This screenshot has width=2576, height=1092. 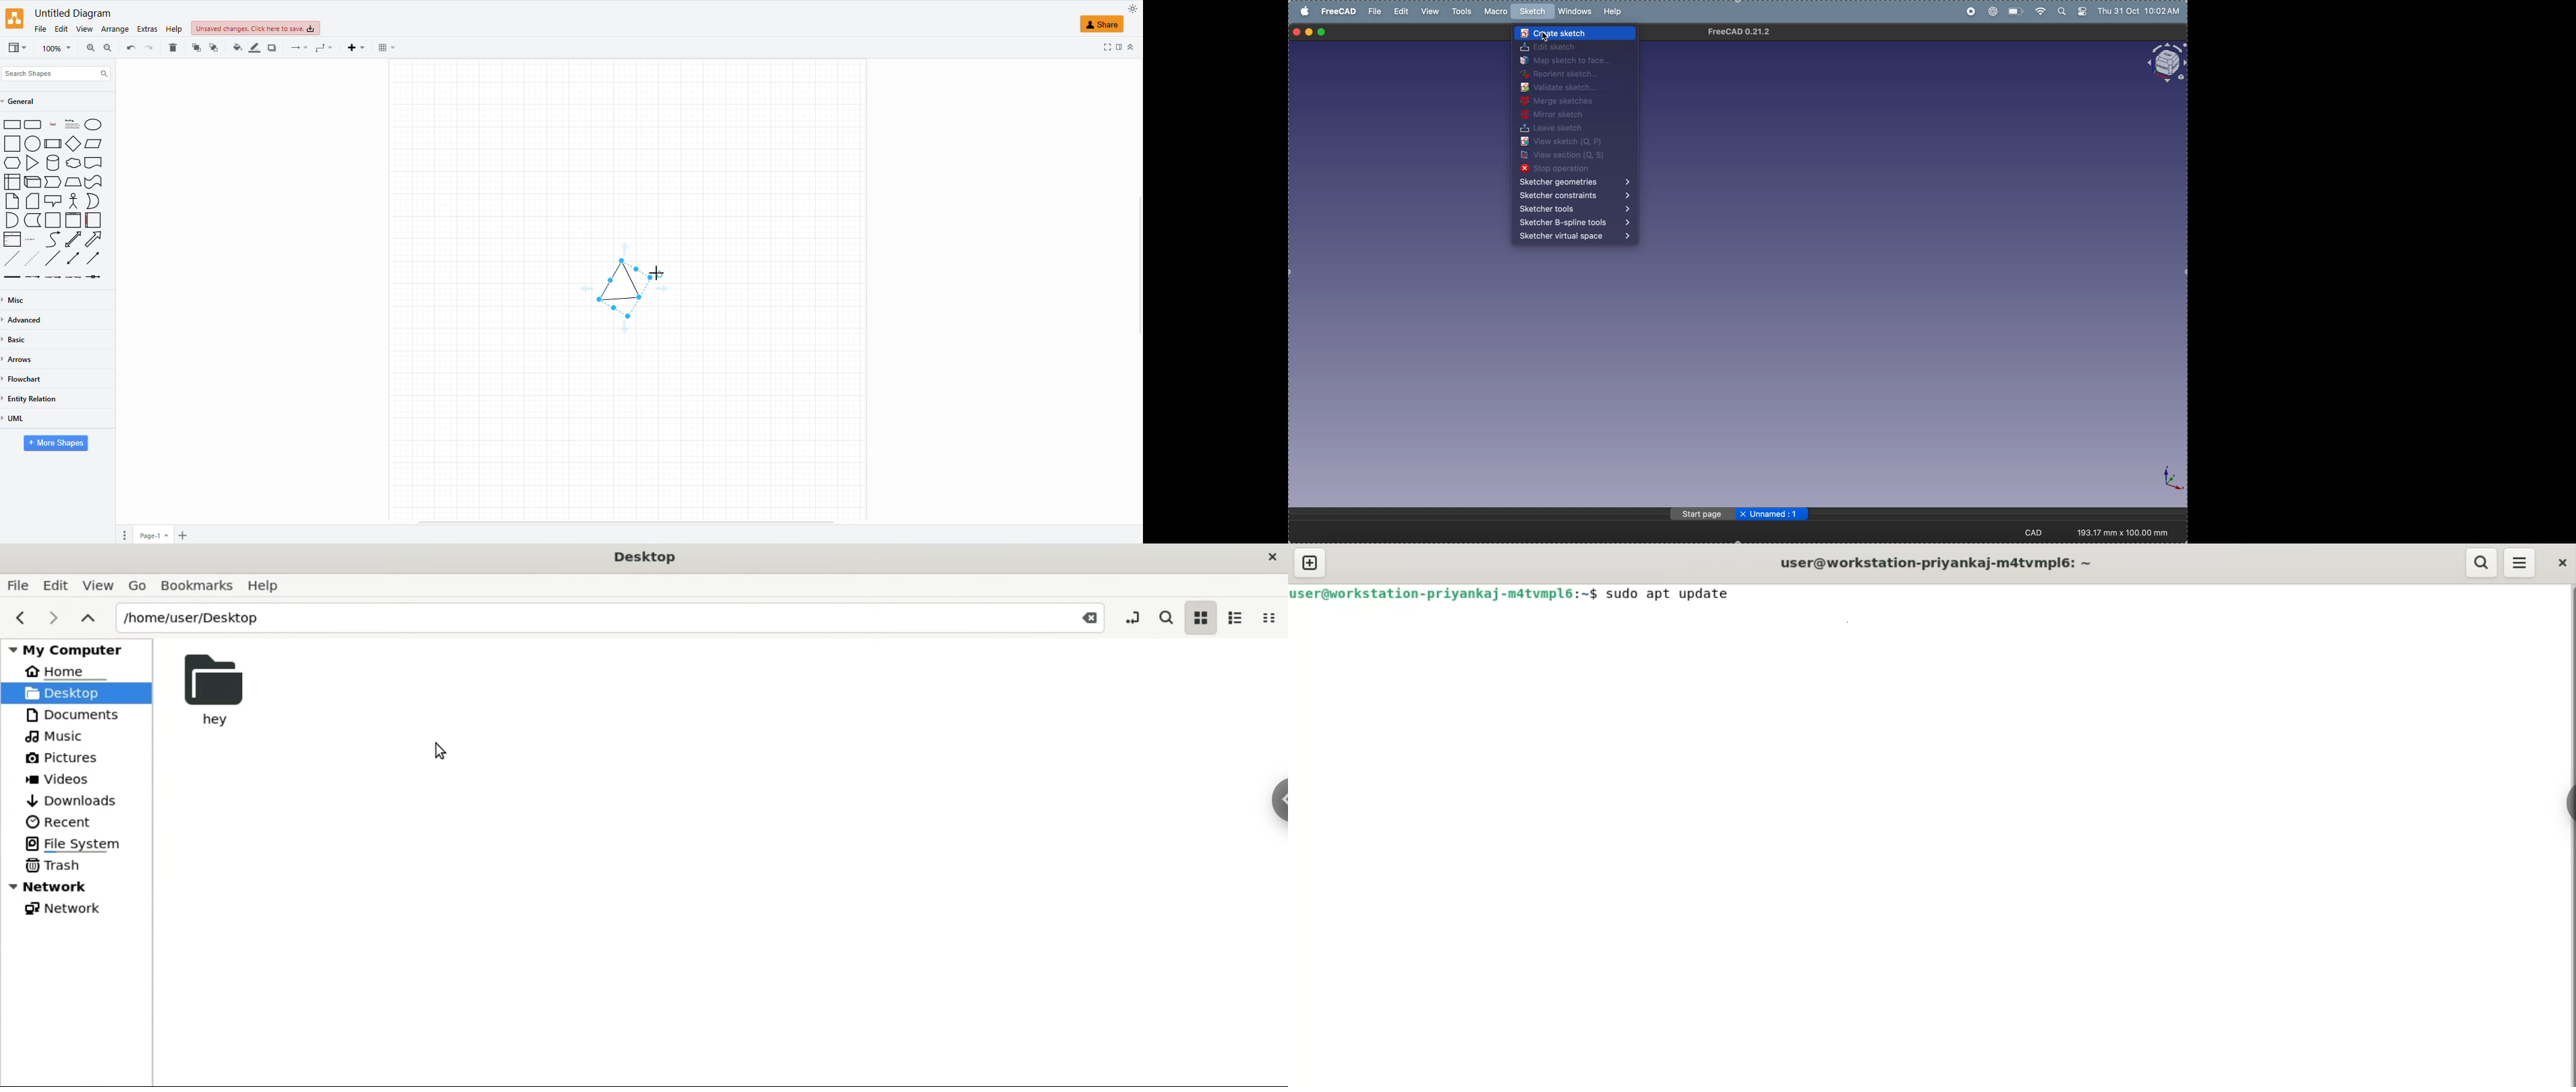 What do you see at coordinates (1575, 194) in the screenshot?
I see `sketcher constraints` at bounding box center [1575, 194].